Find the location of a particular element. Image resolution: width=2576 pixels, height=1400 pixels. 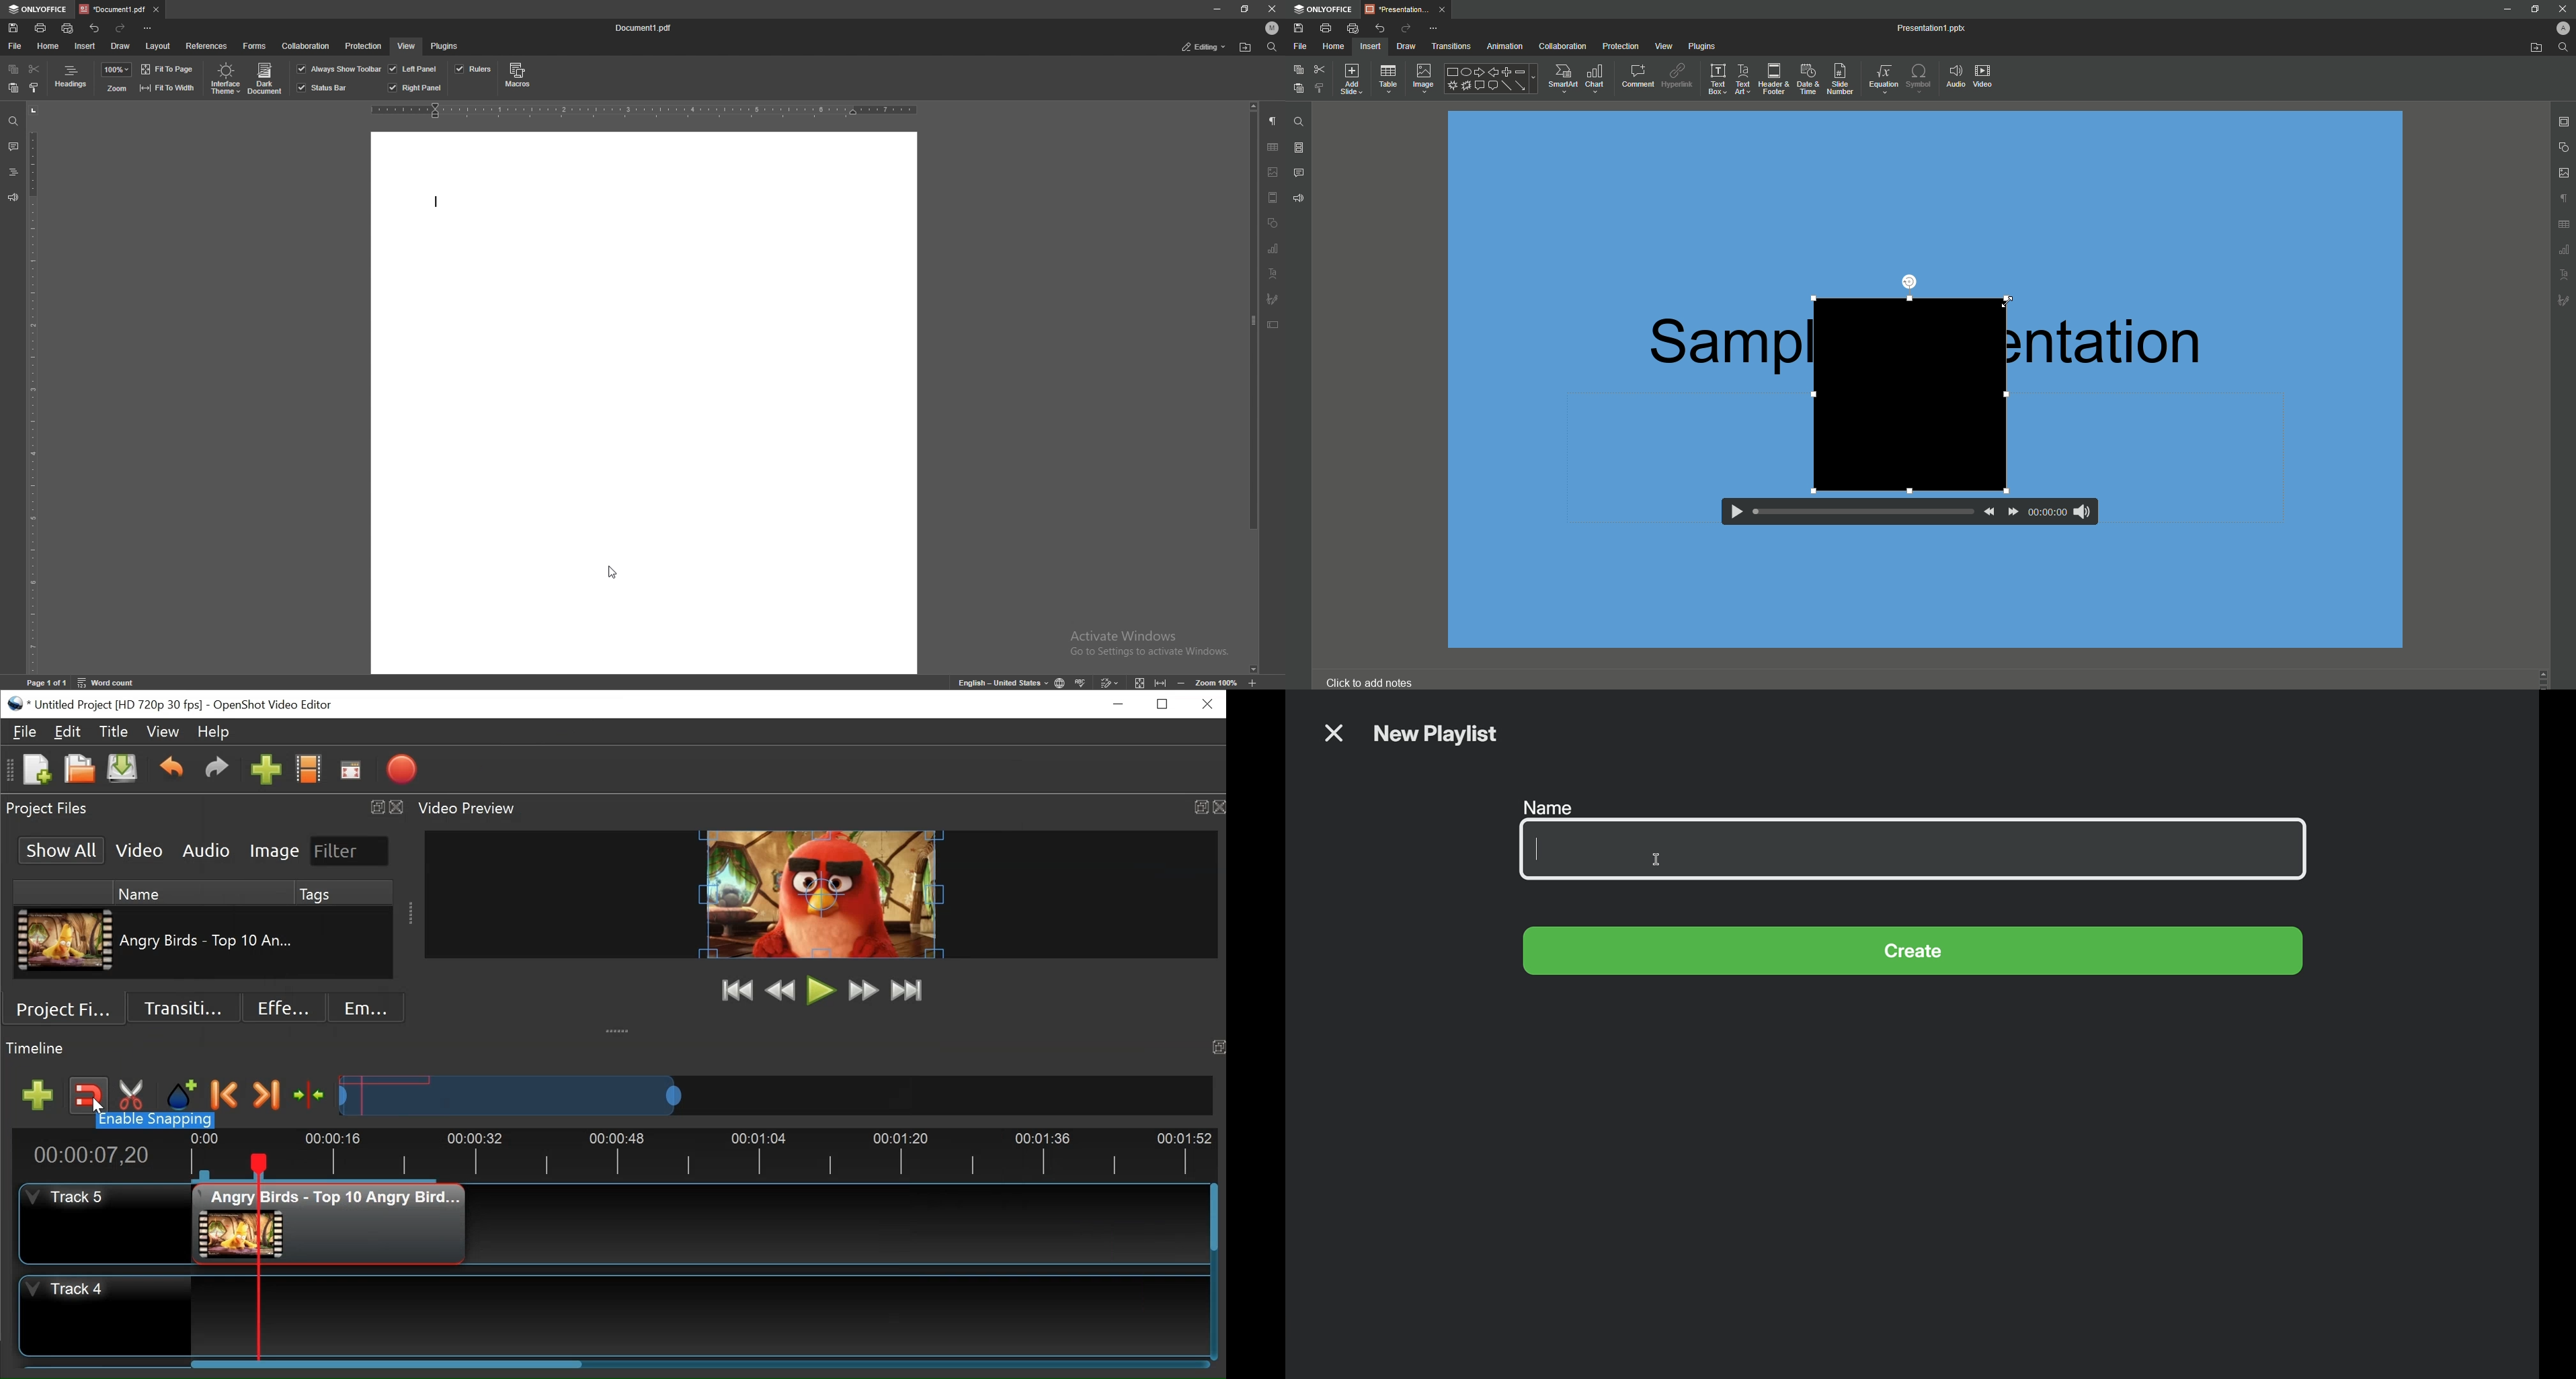

quick print is located at coordinates (69, 28).